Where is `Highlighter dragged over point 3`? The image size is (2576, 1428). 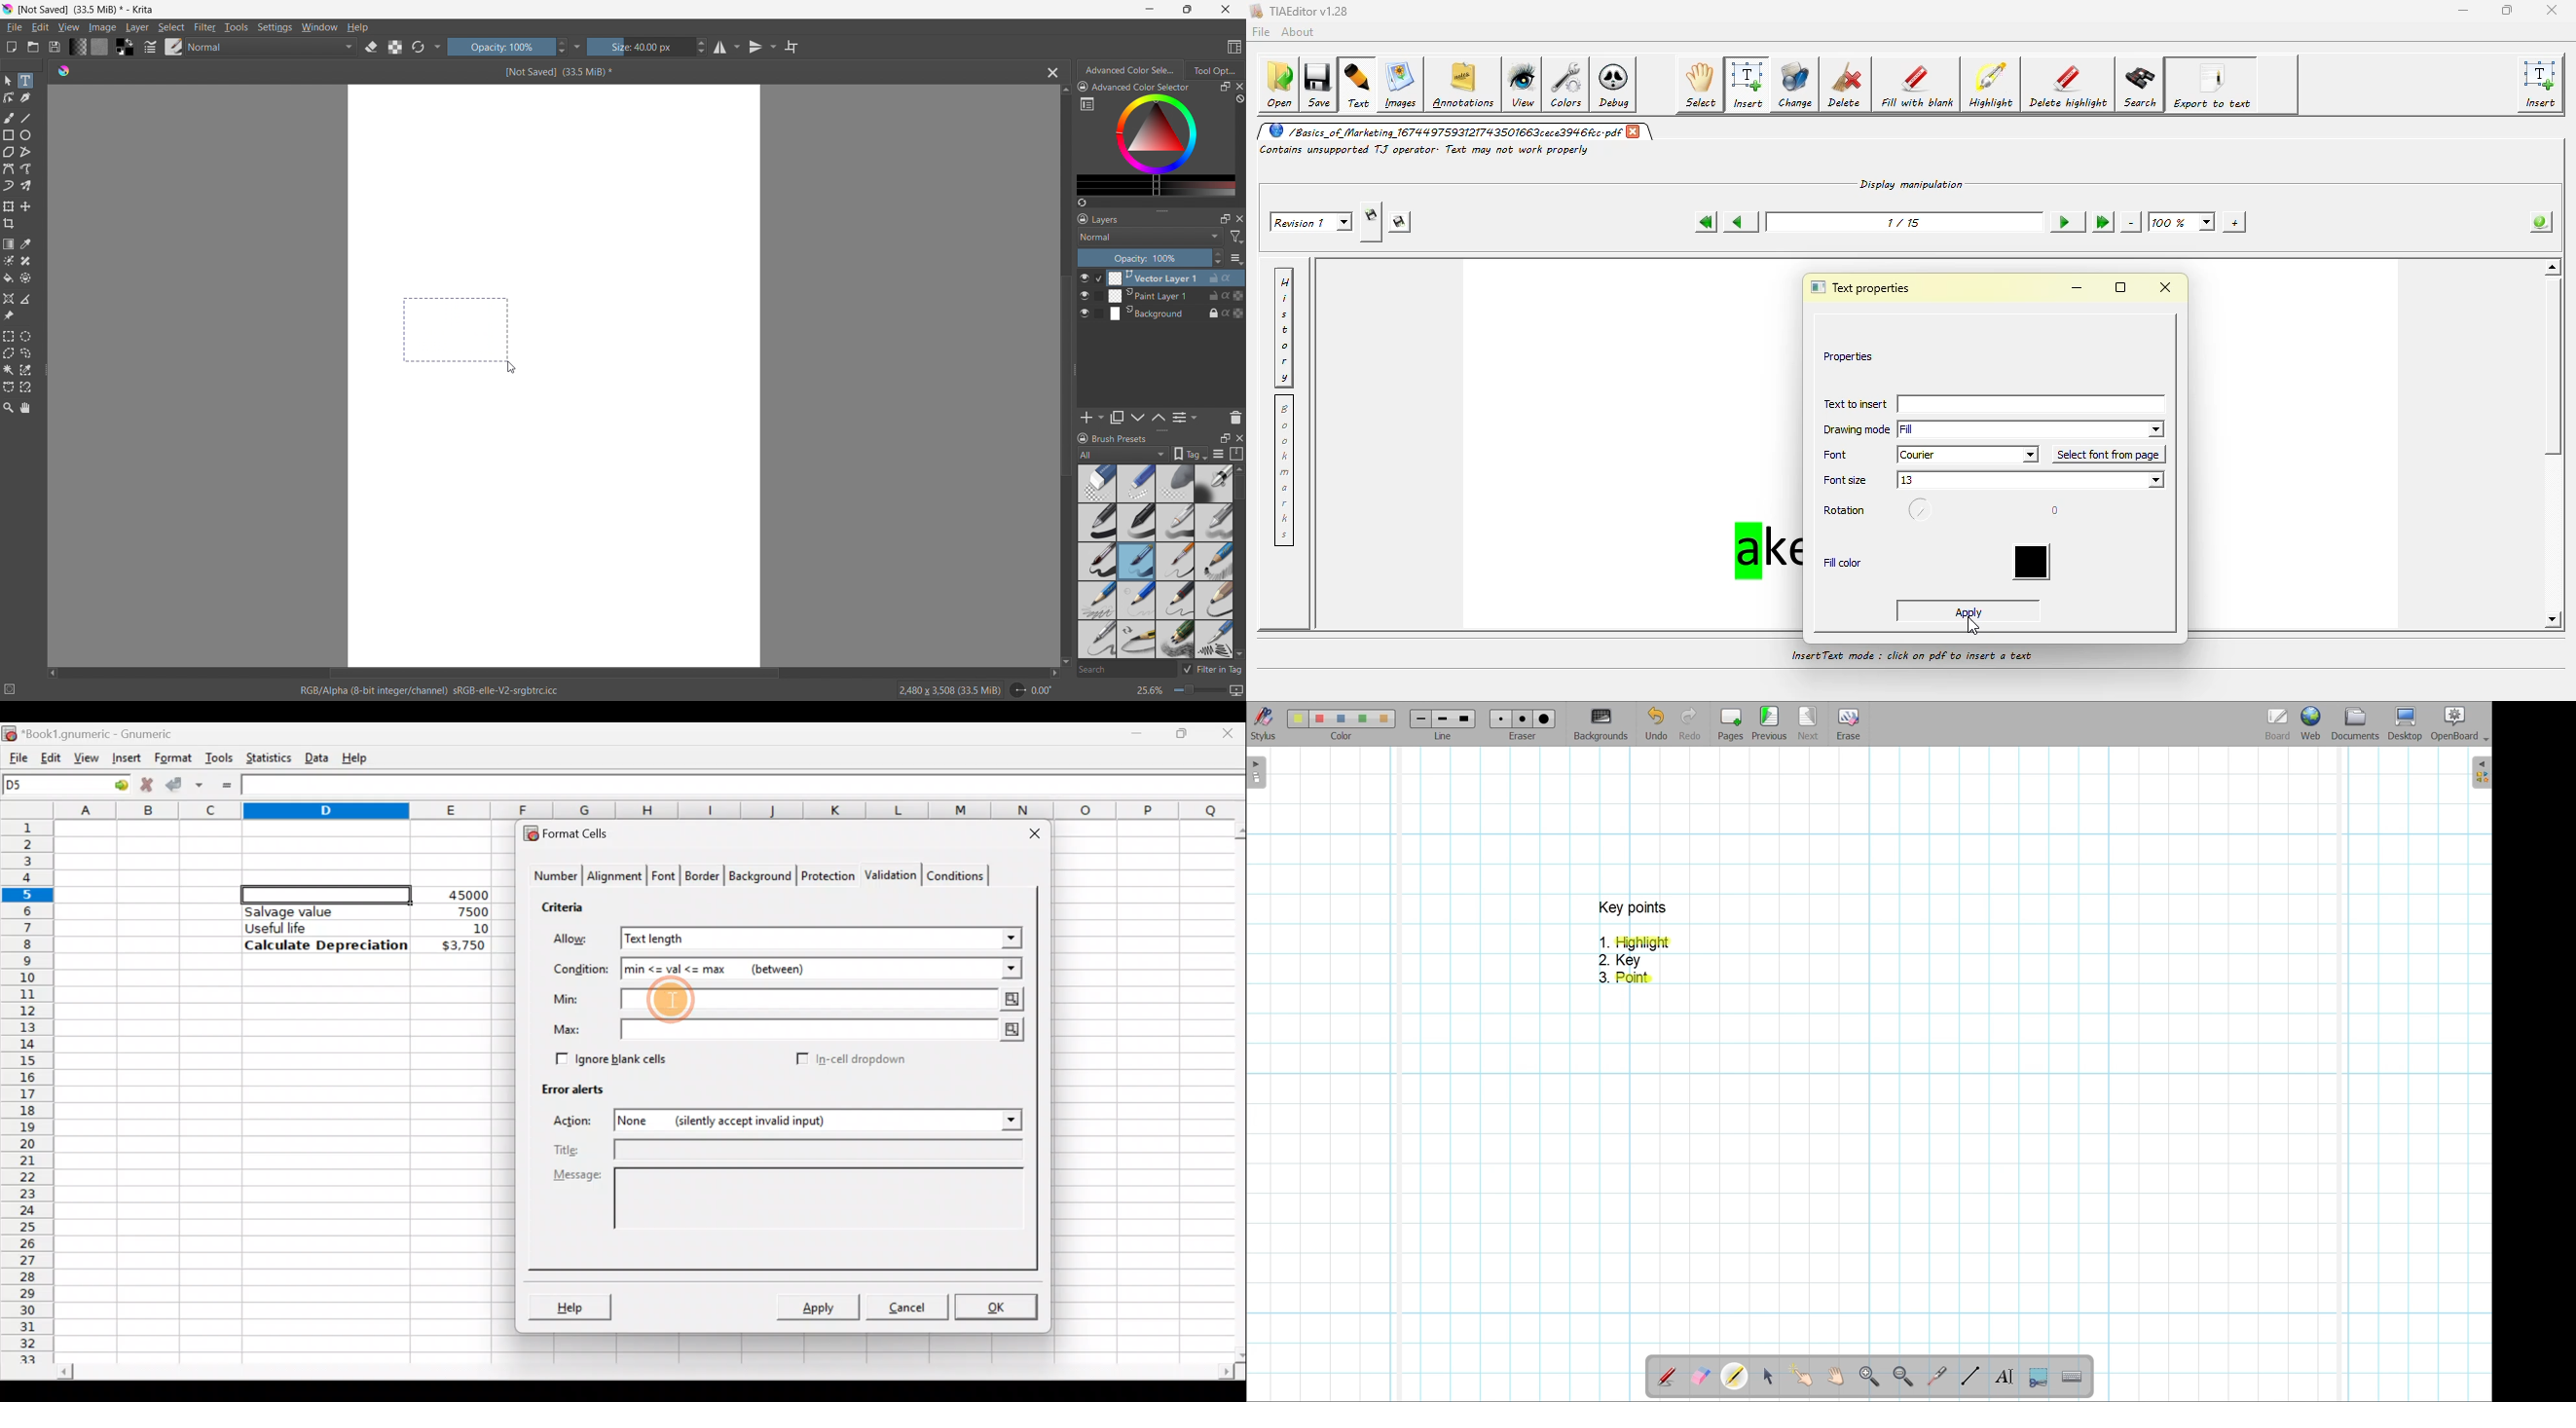 Highlighter dragged over point 3 is located at coordinates (1634, 976).